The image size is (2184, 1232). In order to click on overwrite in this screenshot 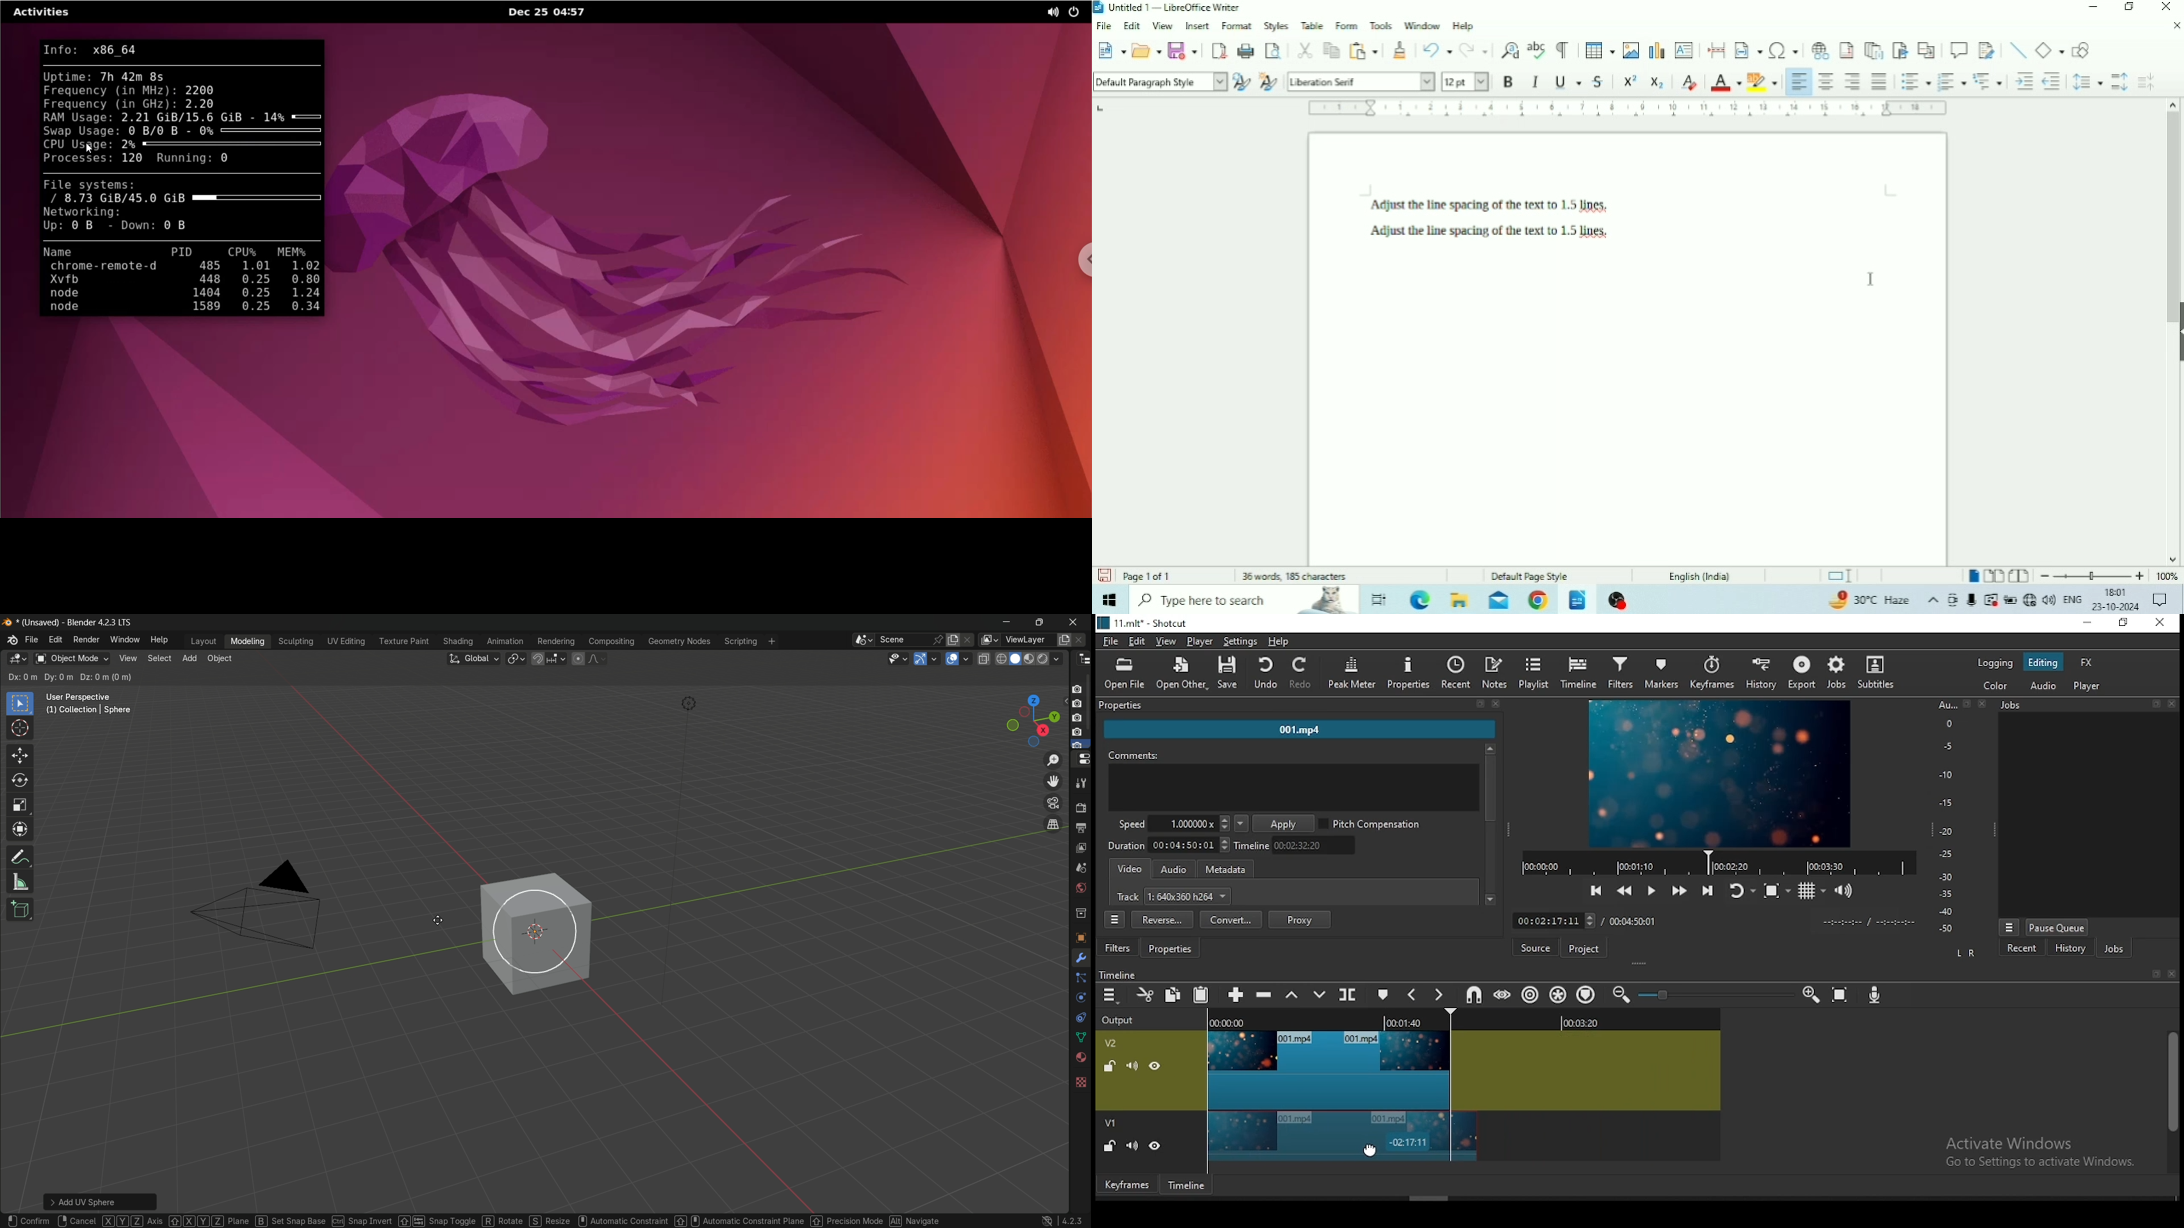, I will do `click(1320, 994)`.